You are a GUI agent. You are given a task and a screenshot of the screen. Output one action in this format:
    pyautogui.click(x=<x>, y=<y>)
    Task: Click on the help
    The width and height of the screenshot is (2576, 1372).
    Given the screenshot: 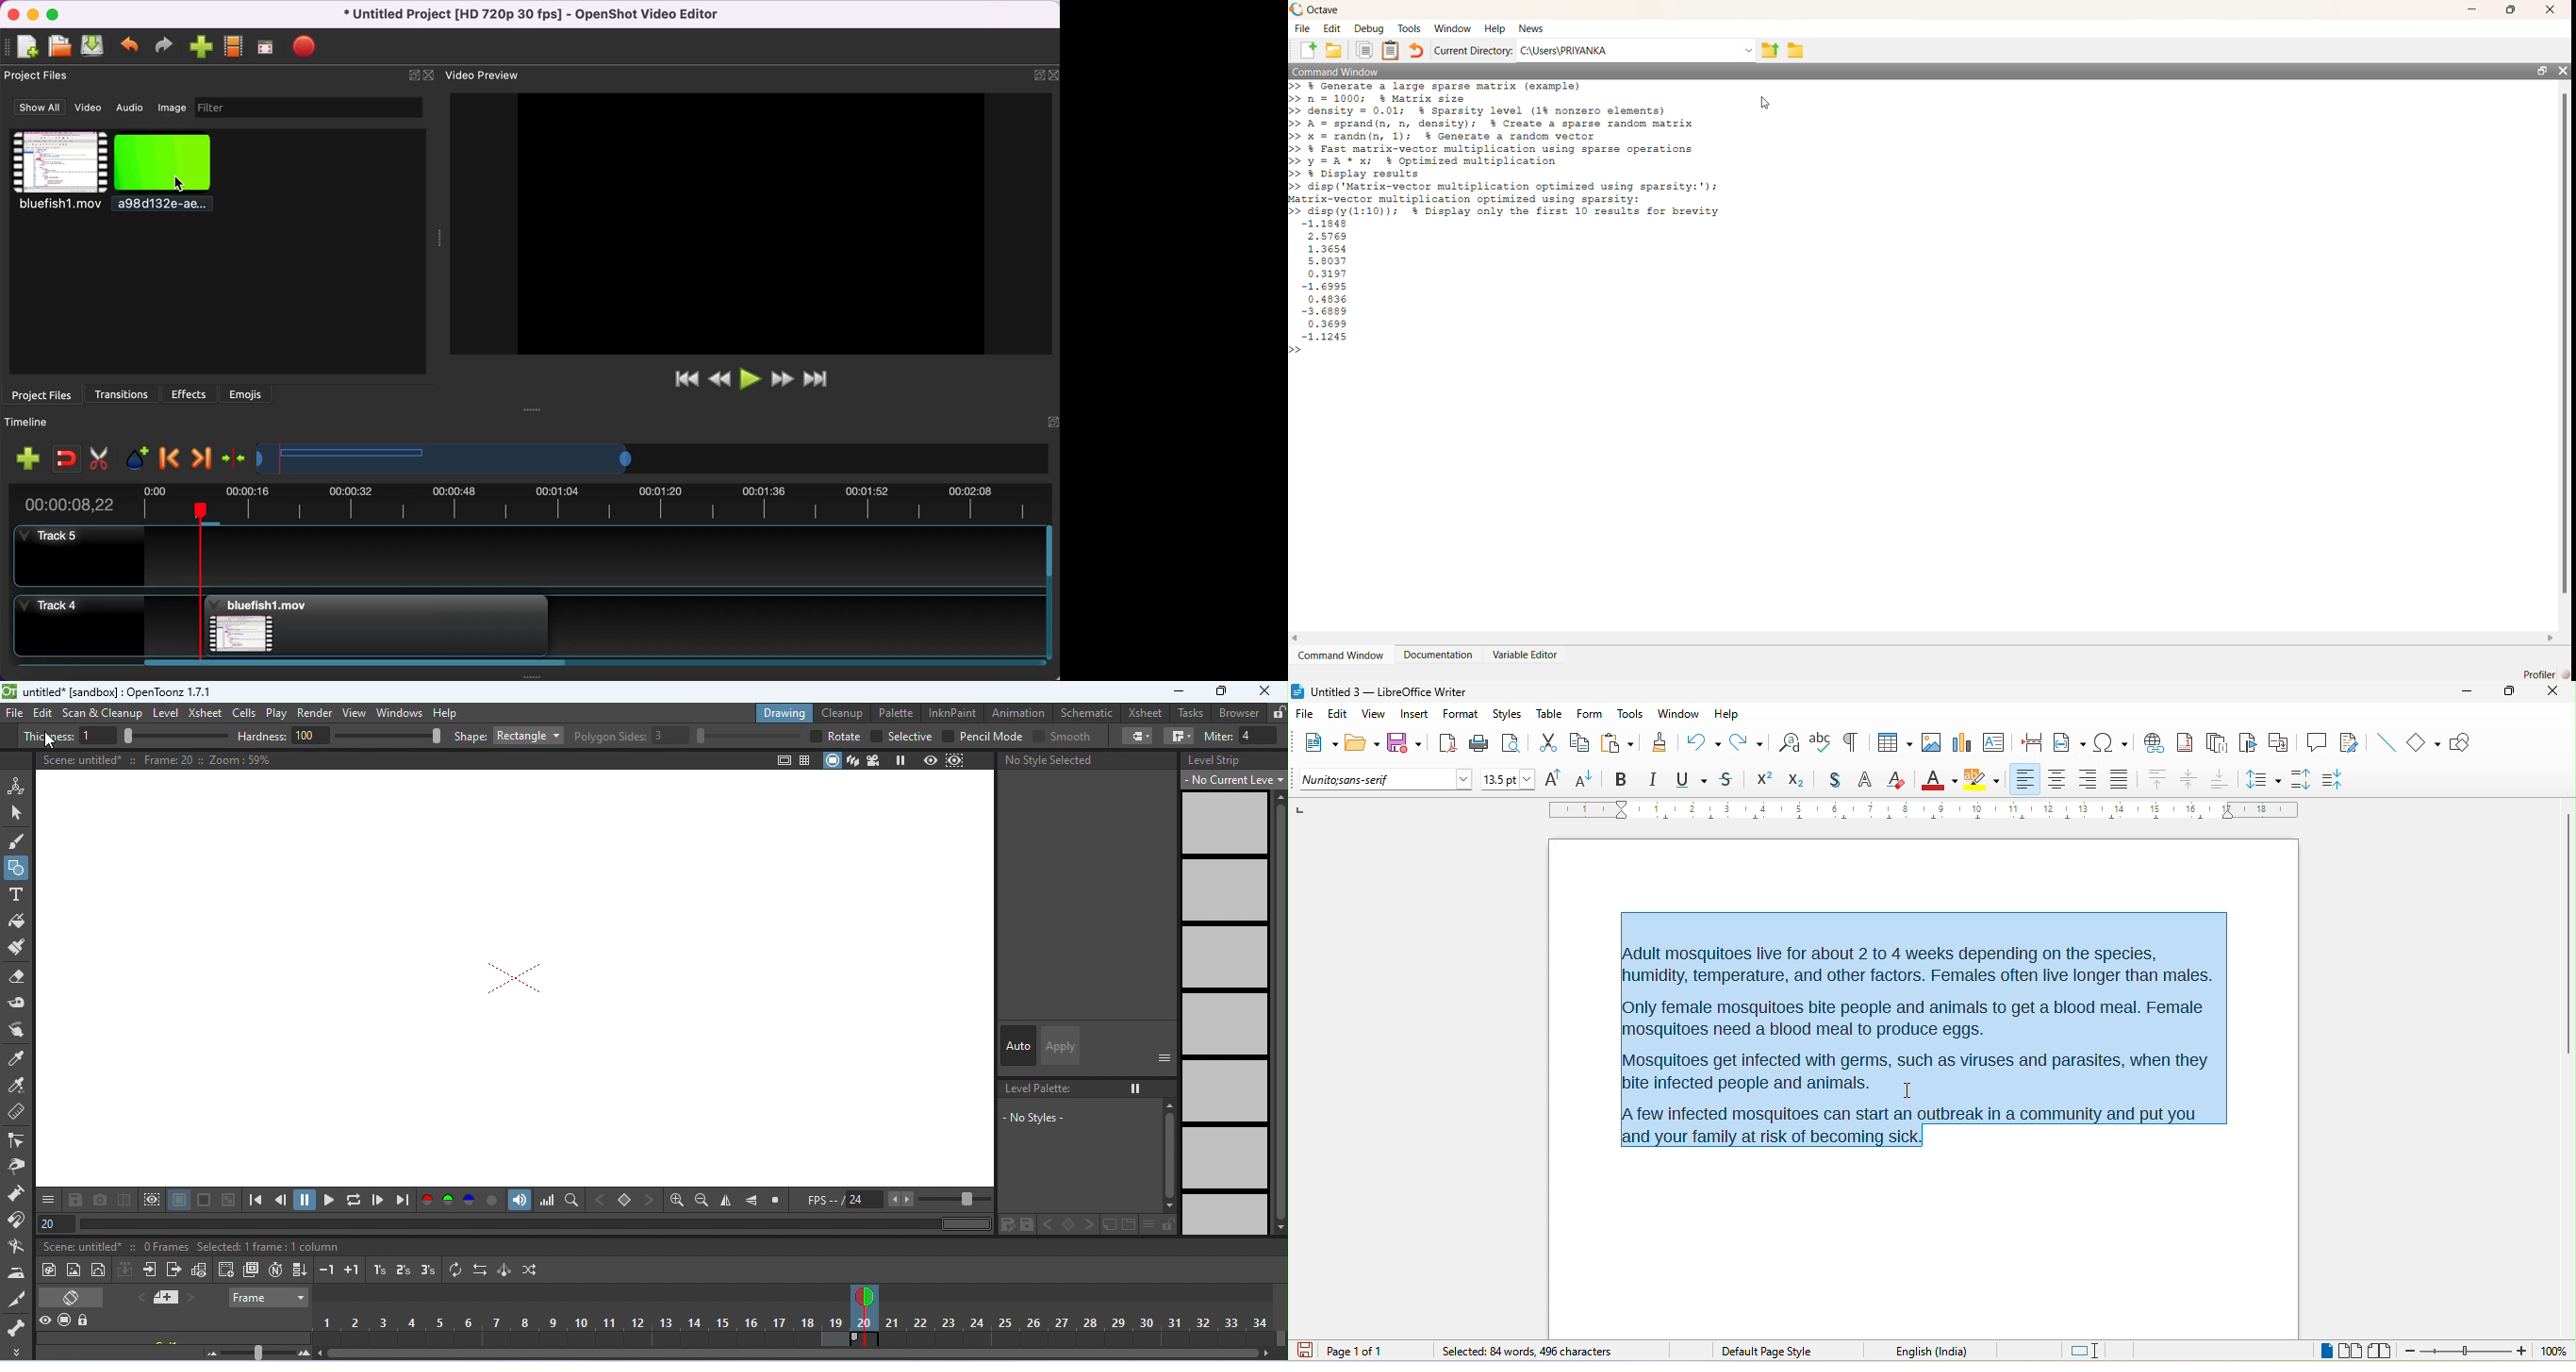 What is the action you would take?
    pyautogui.click(x=445, y=713)
    